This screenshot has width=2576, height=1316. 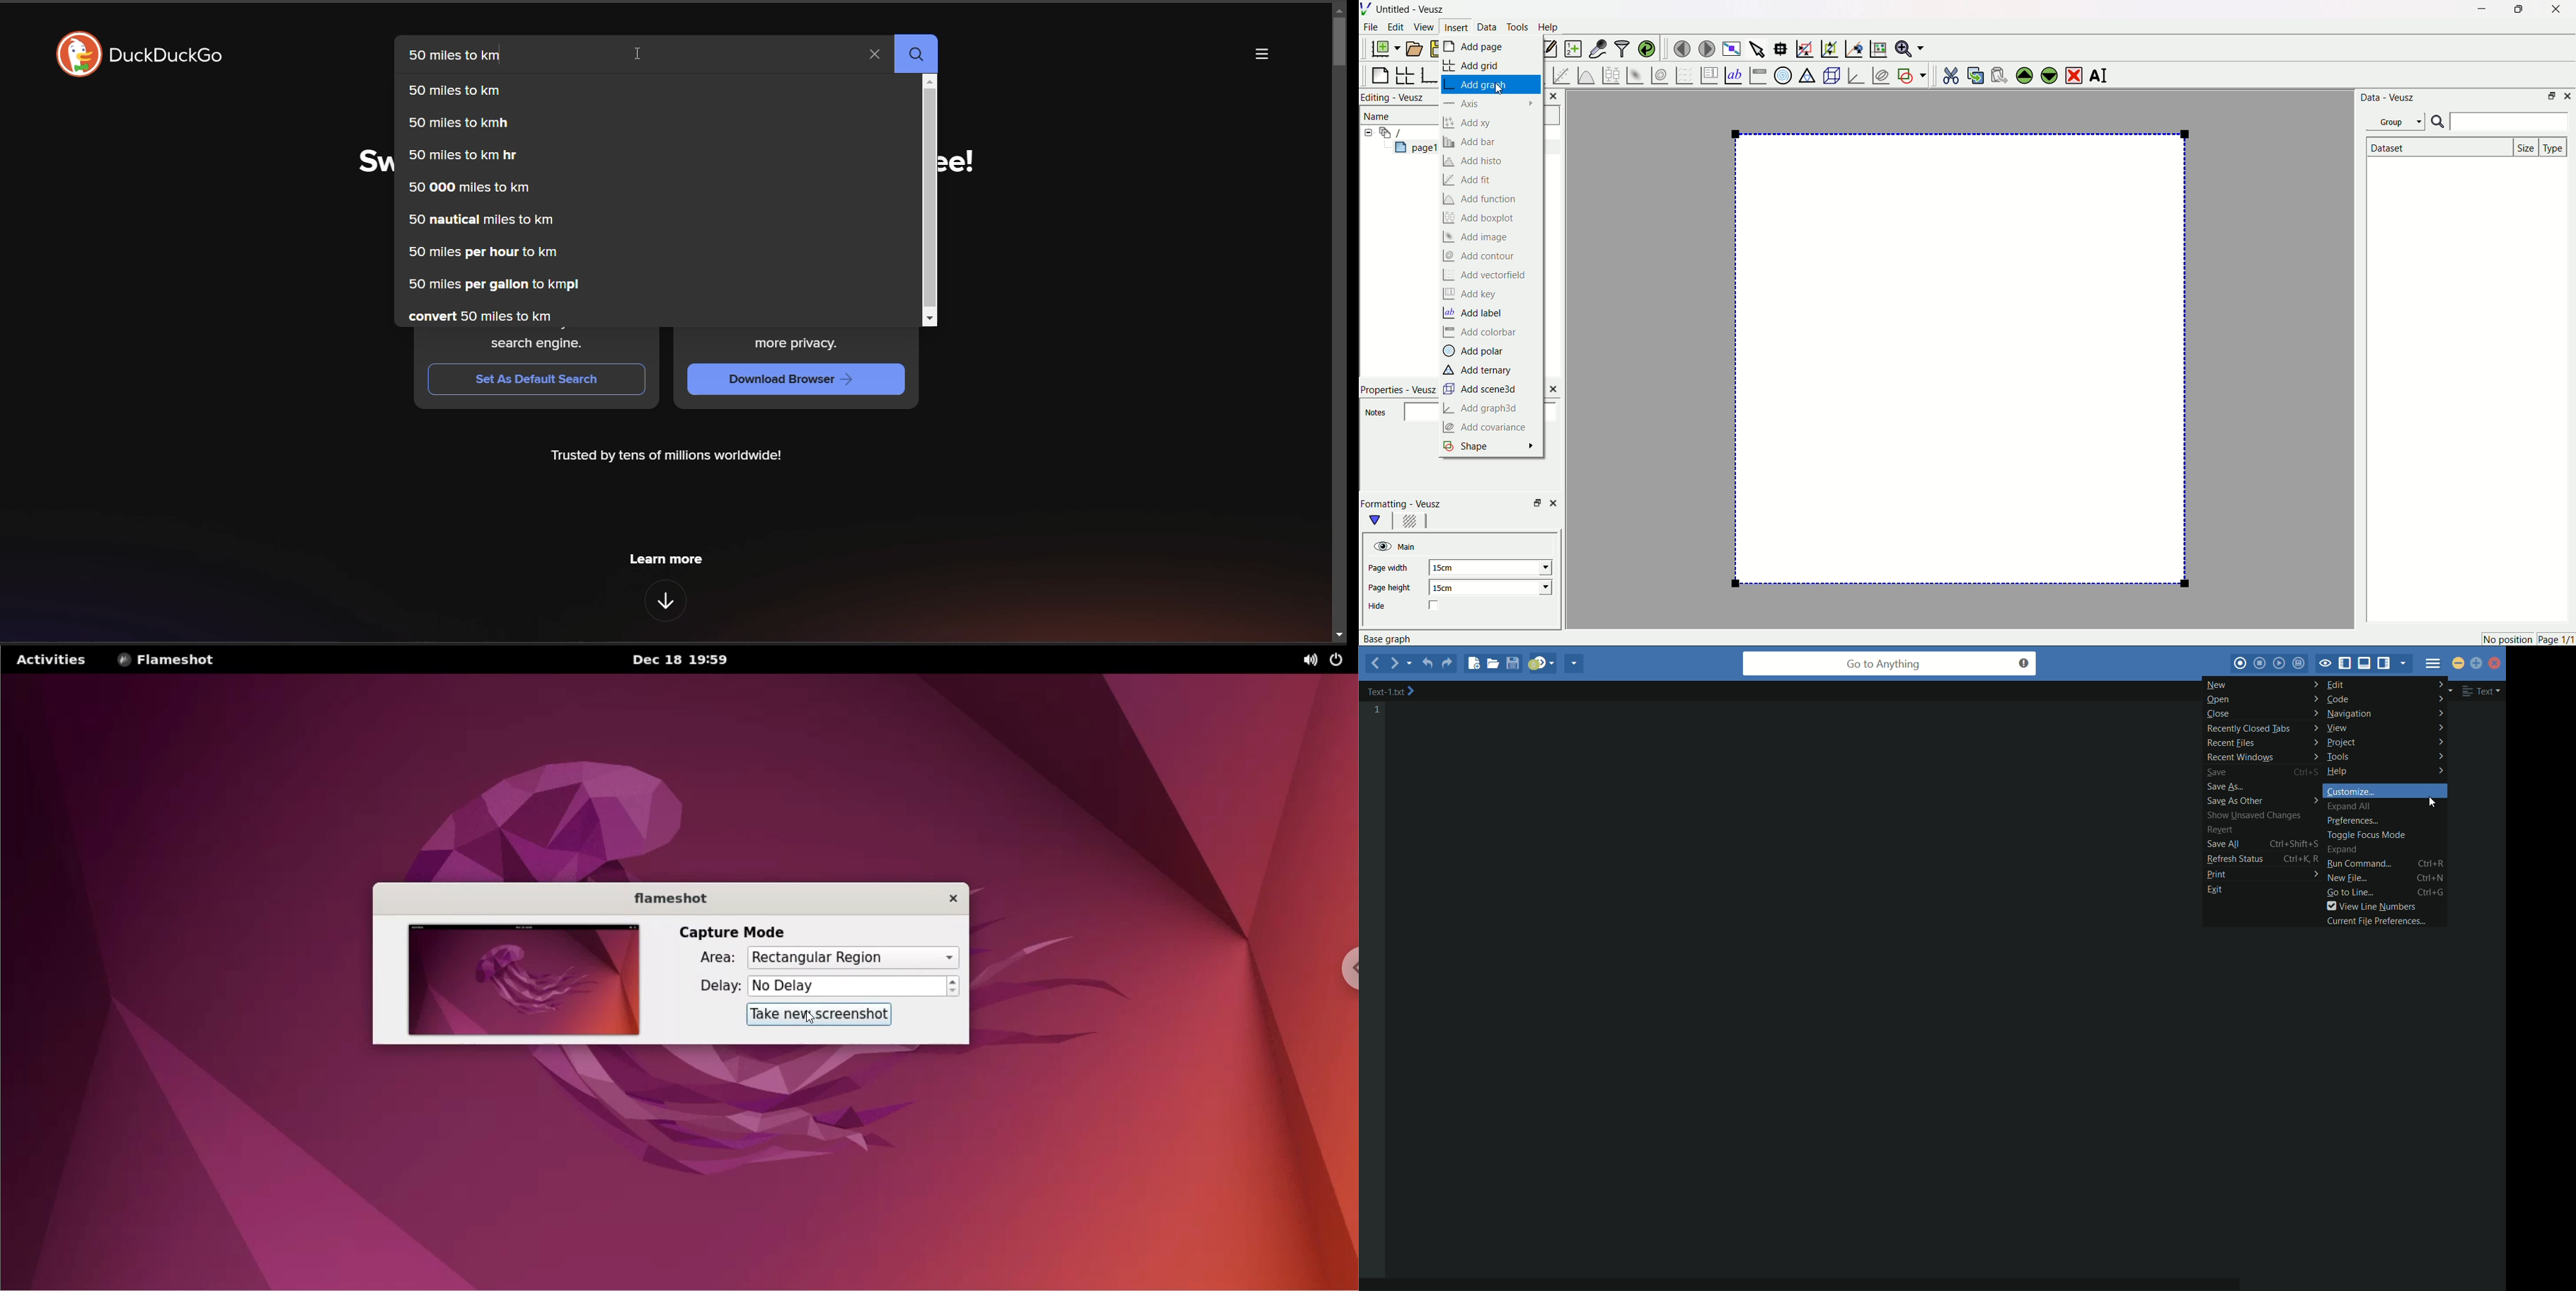 What do you see at coordinates (1487, 29) in the screenshot?
I see `Data` at bounding box center [1487, 29].